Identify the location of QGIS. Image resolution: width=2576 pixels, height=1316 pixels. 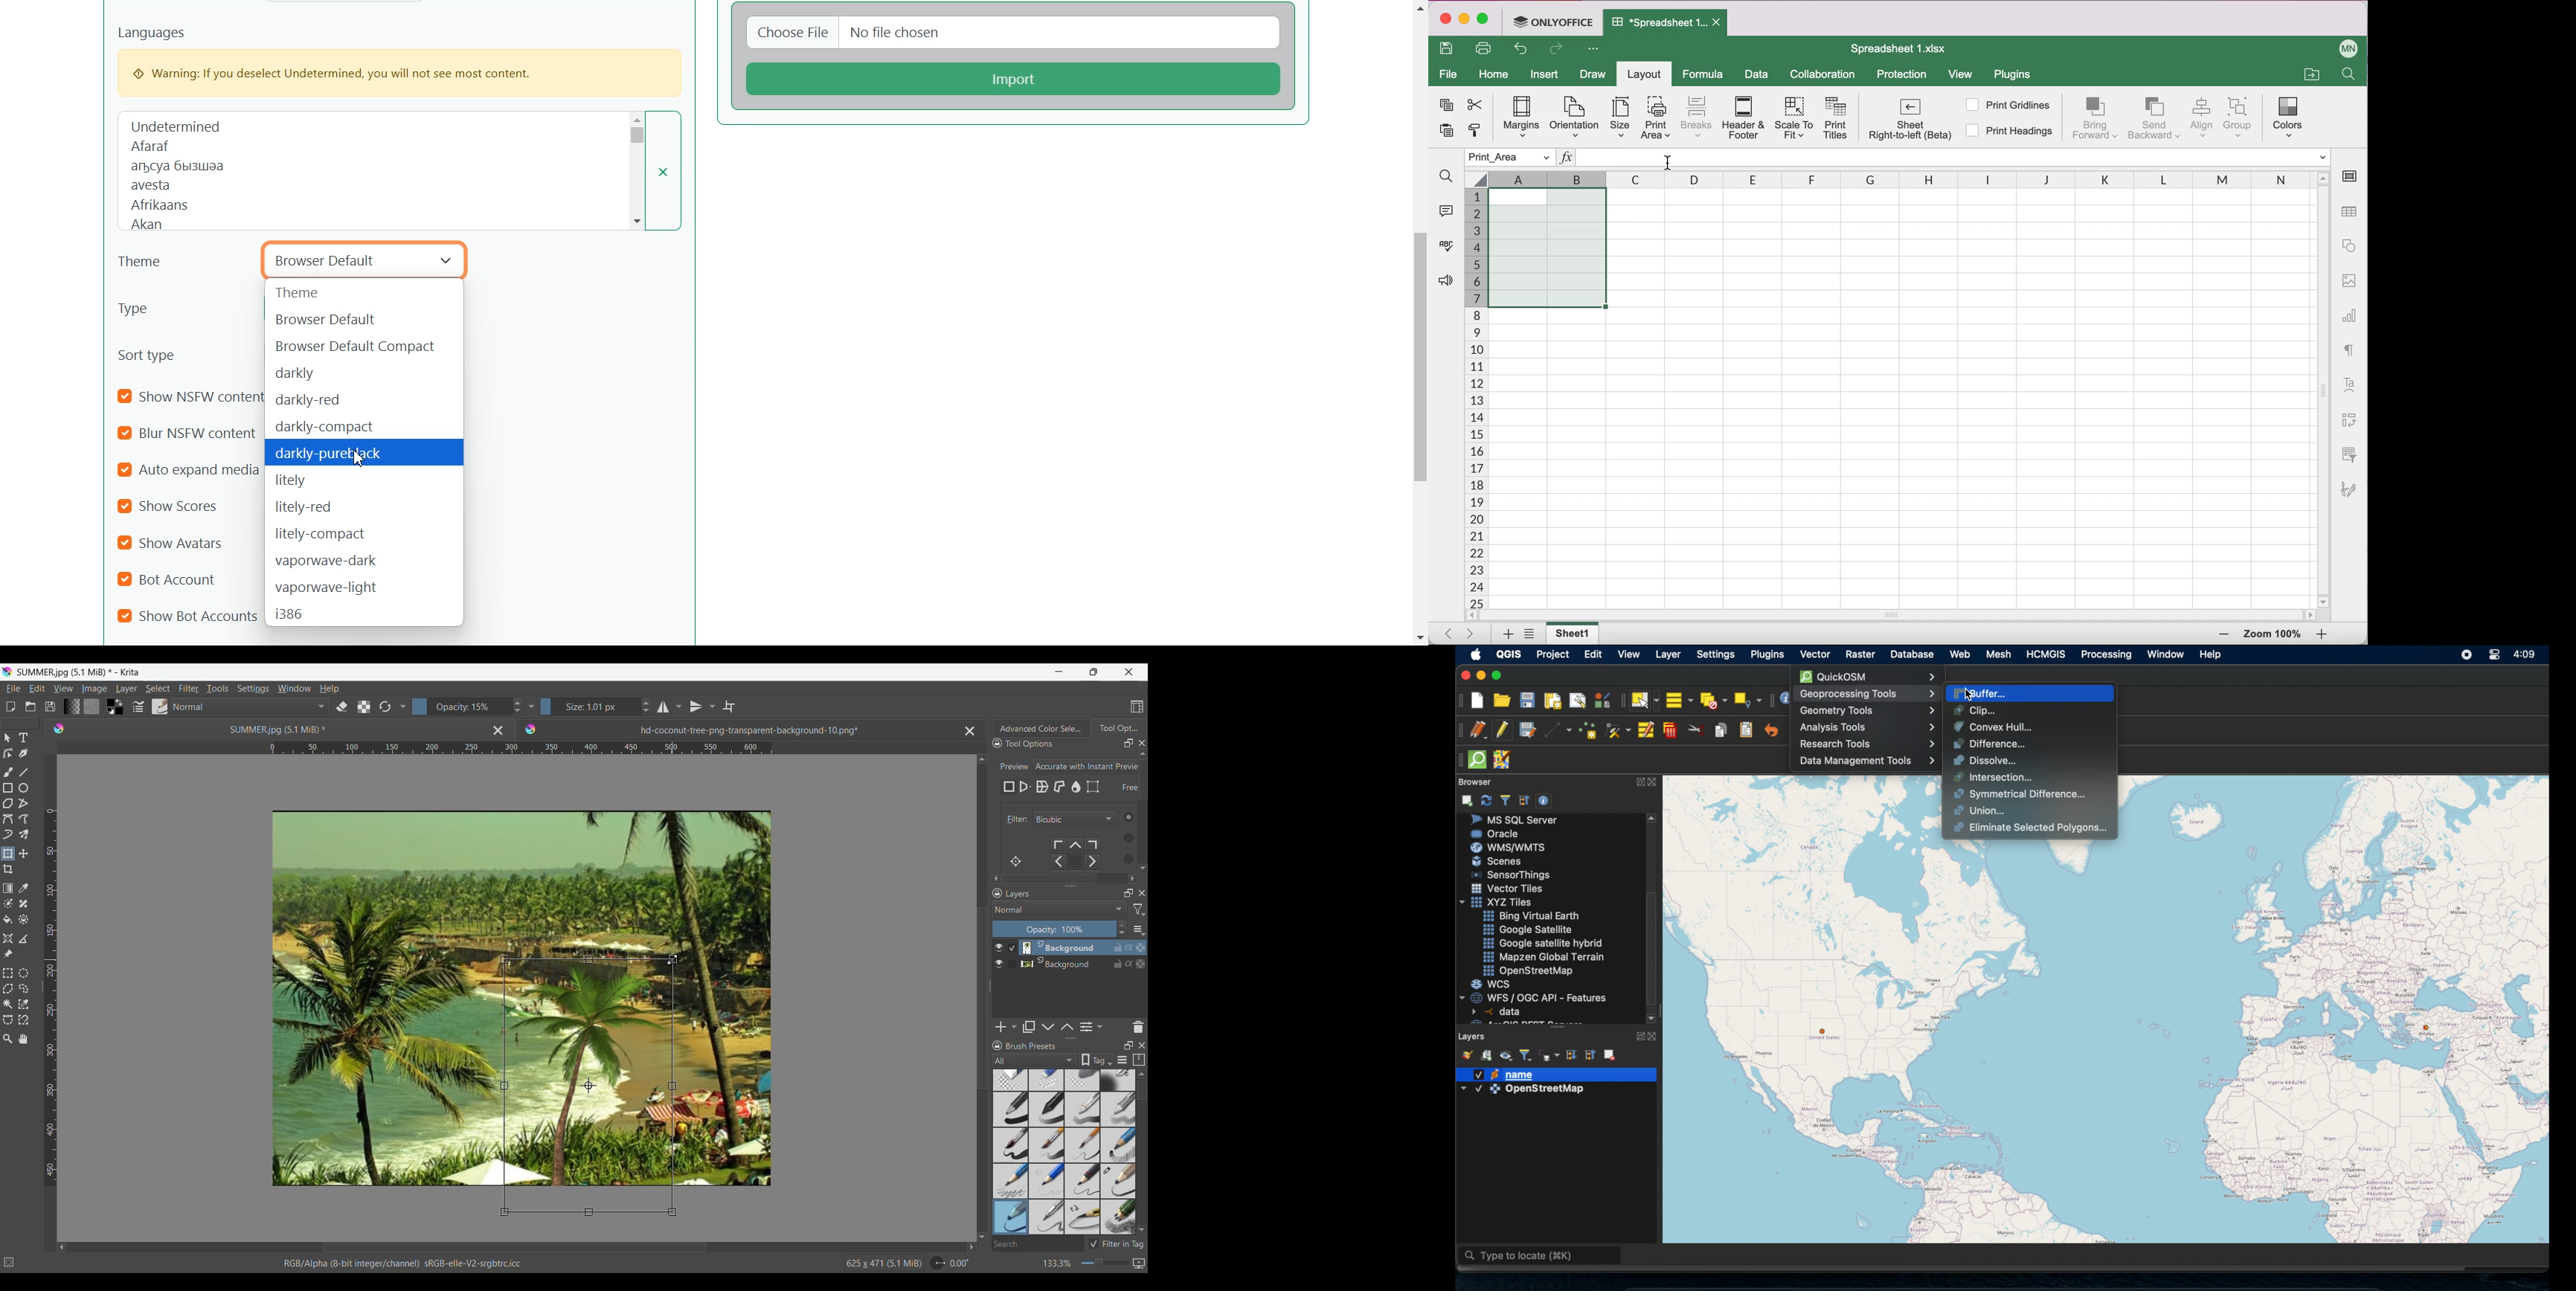
(1508, 653).